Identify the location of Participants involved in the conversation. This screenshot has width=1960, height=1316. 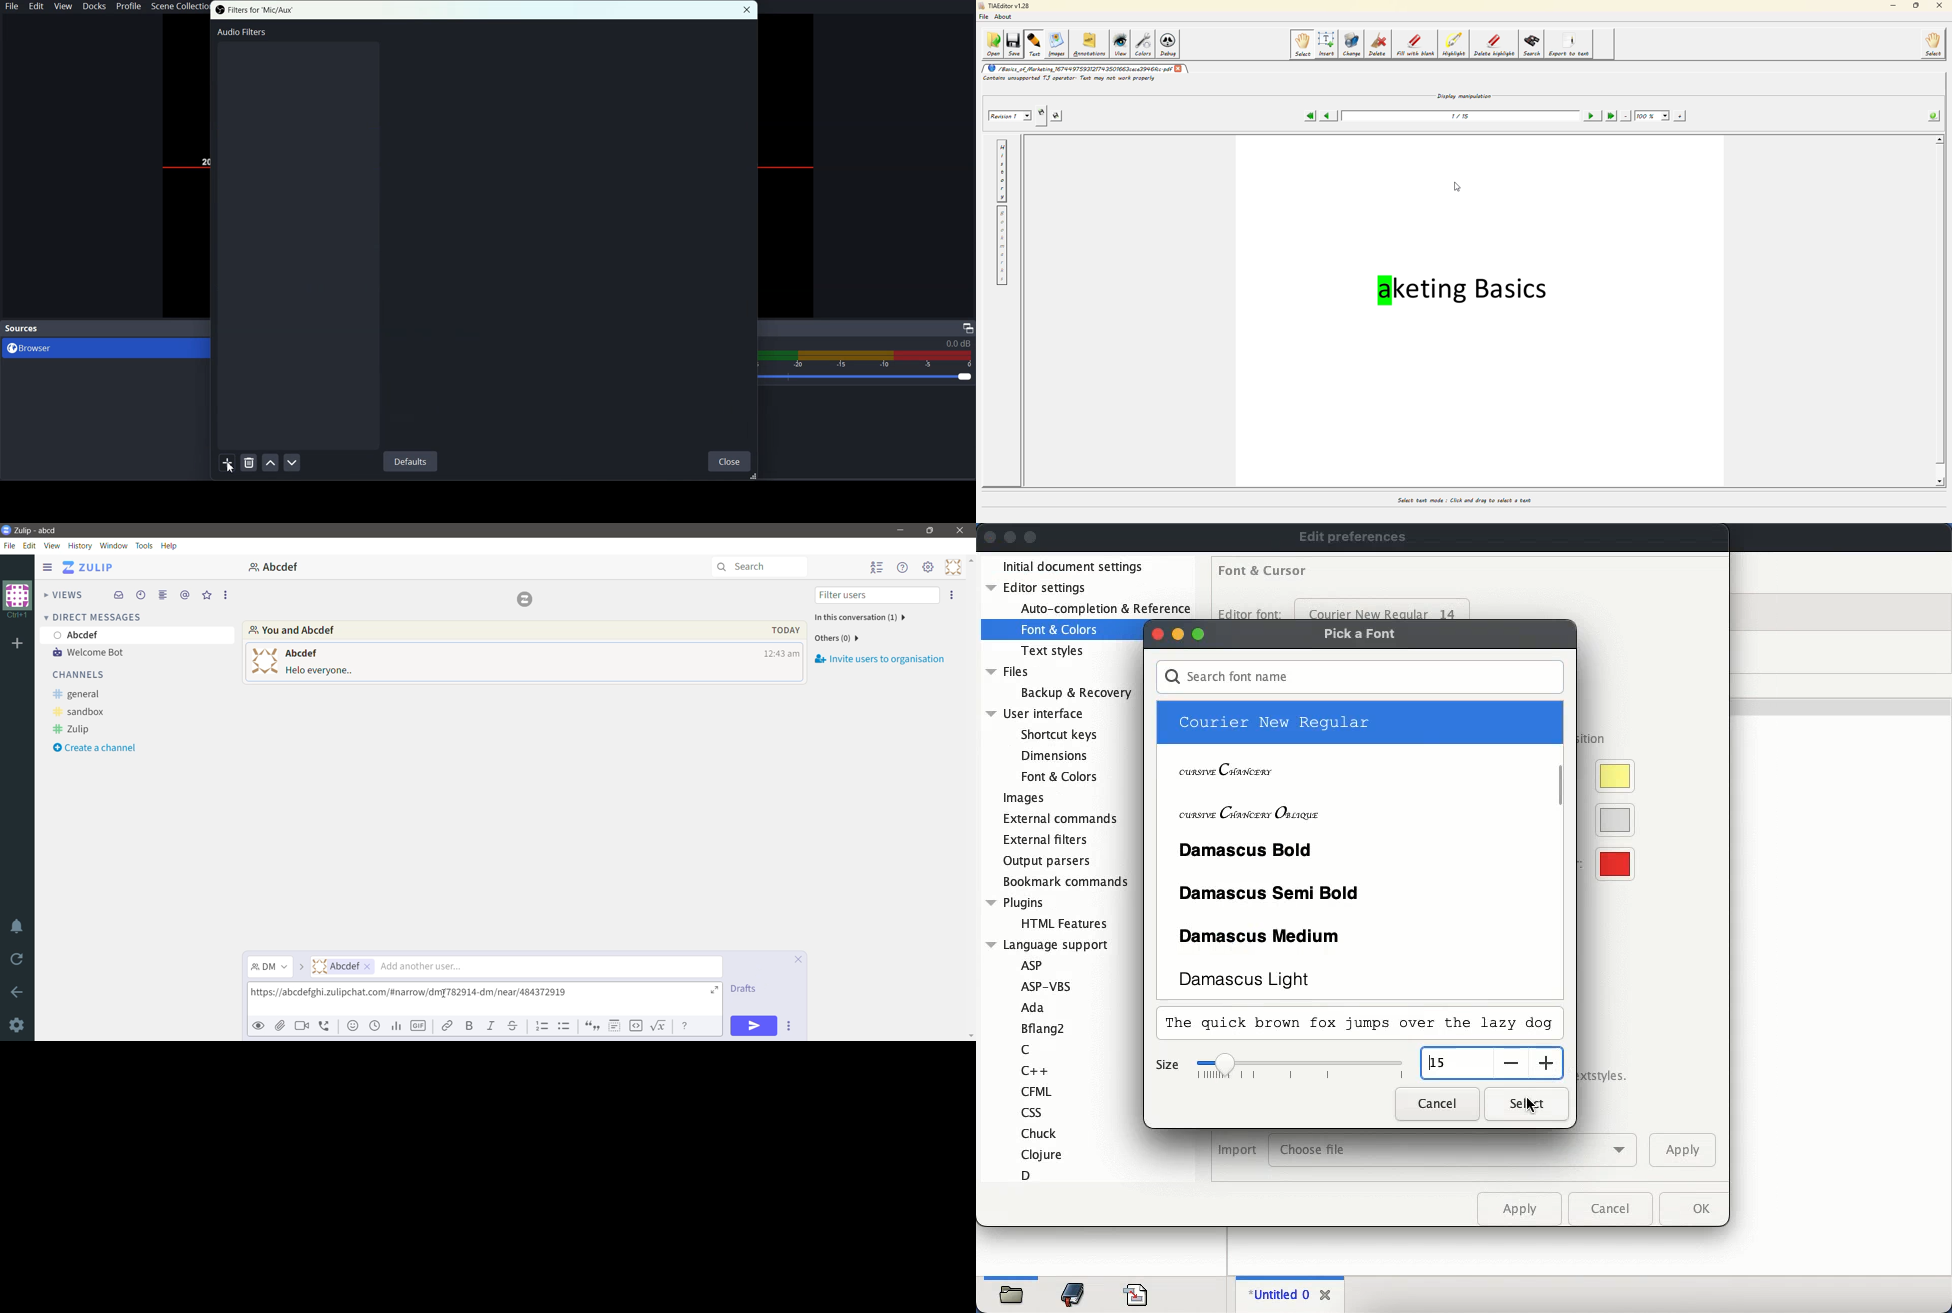
(480, 630).